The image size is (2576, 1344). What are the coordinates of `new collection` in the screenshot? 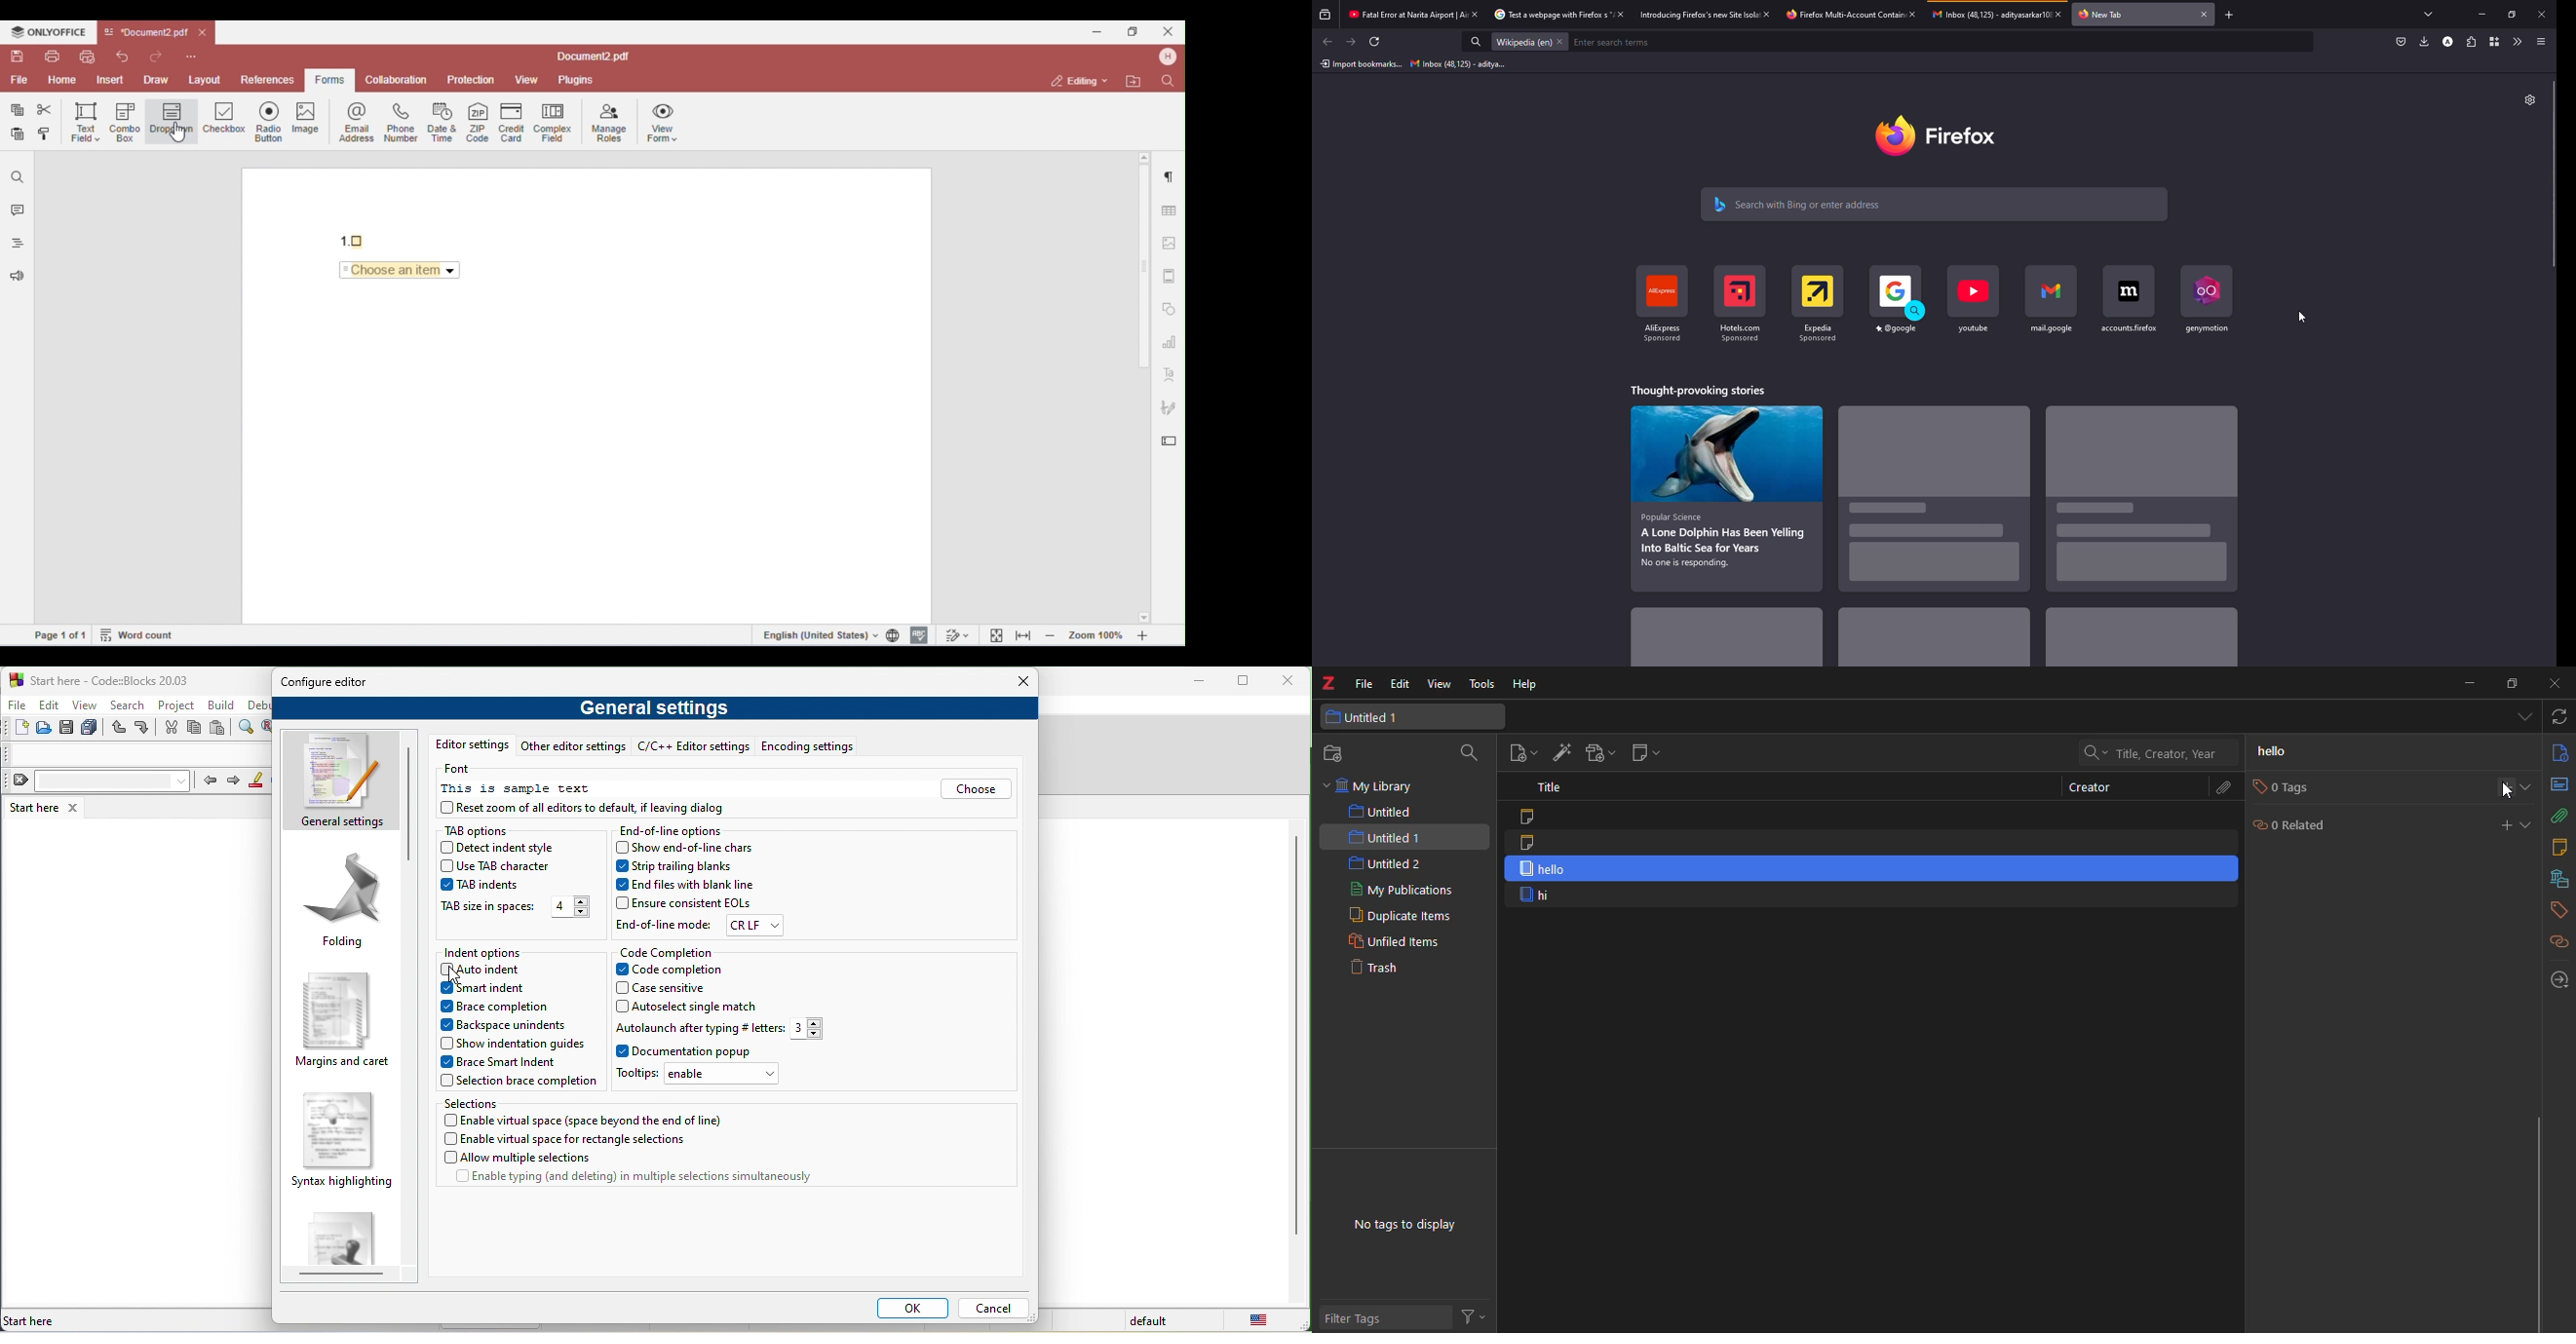 It's located at (1334, 754).